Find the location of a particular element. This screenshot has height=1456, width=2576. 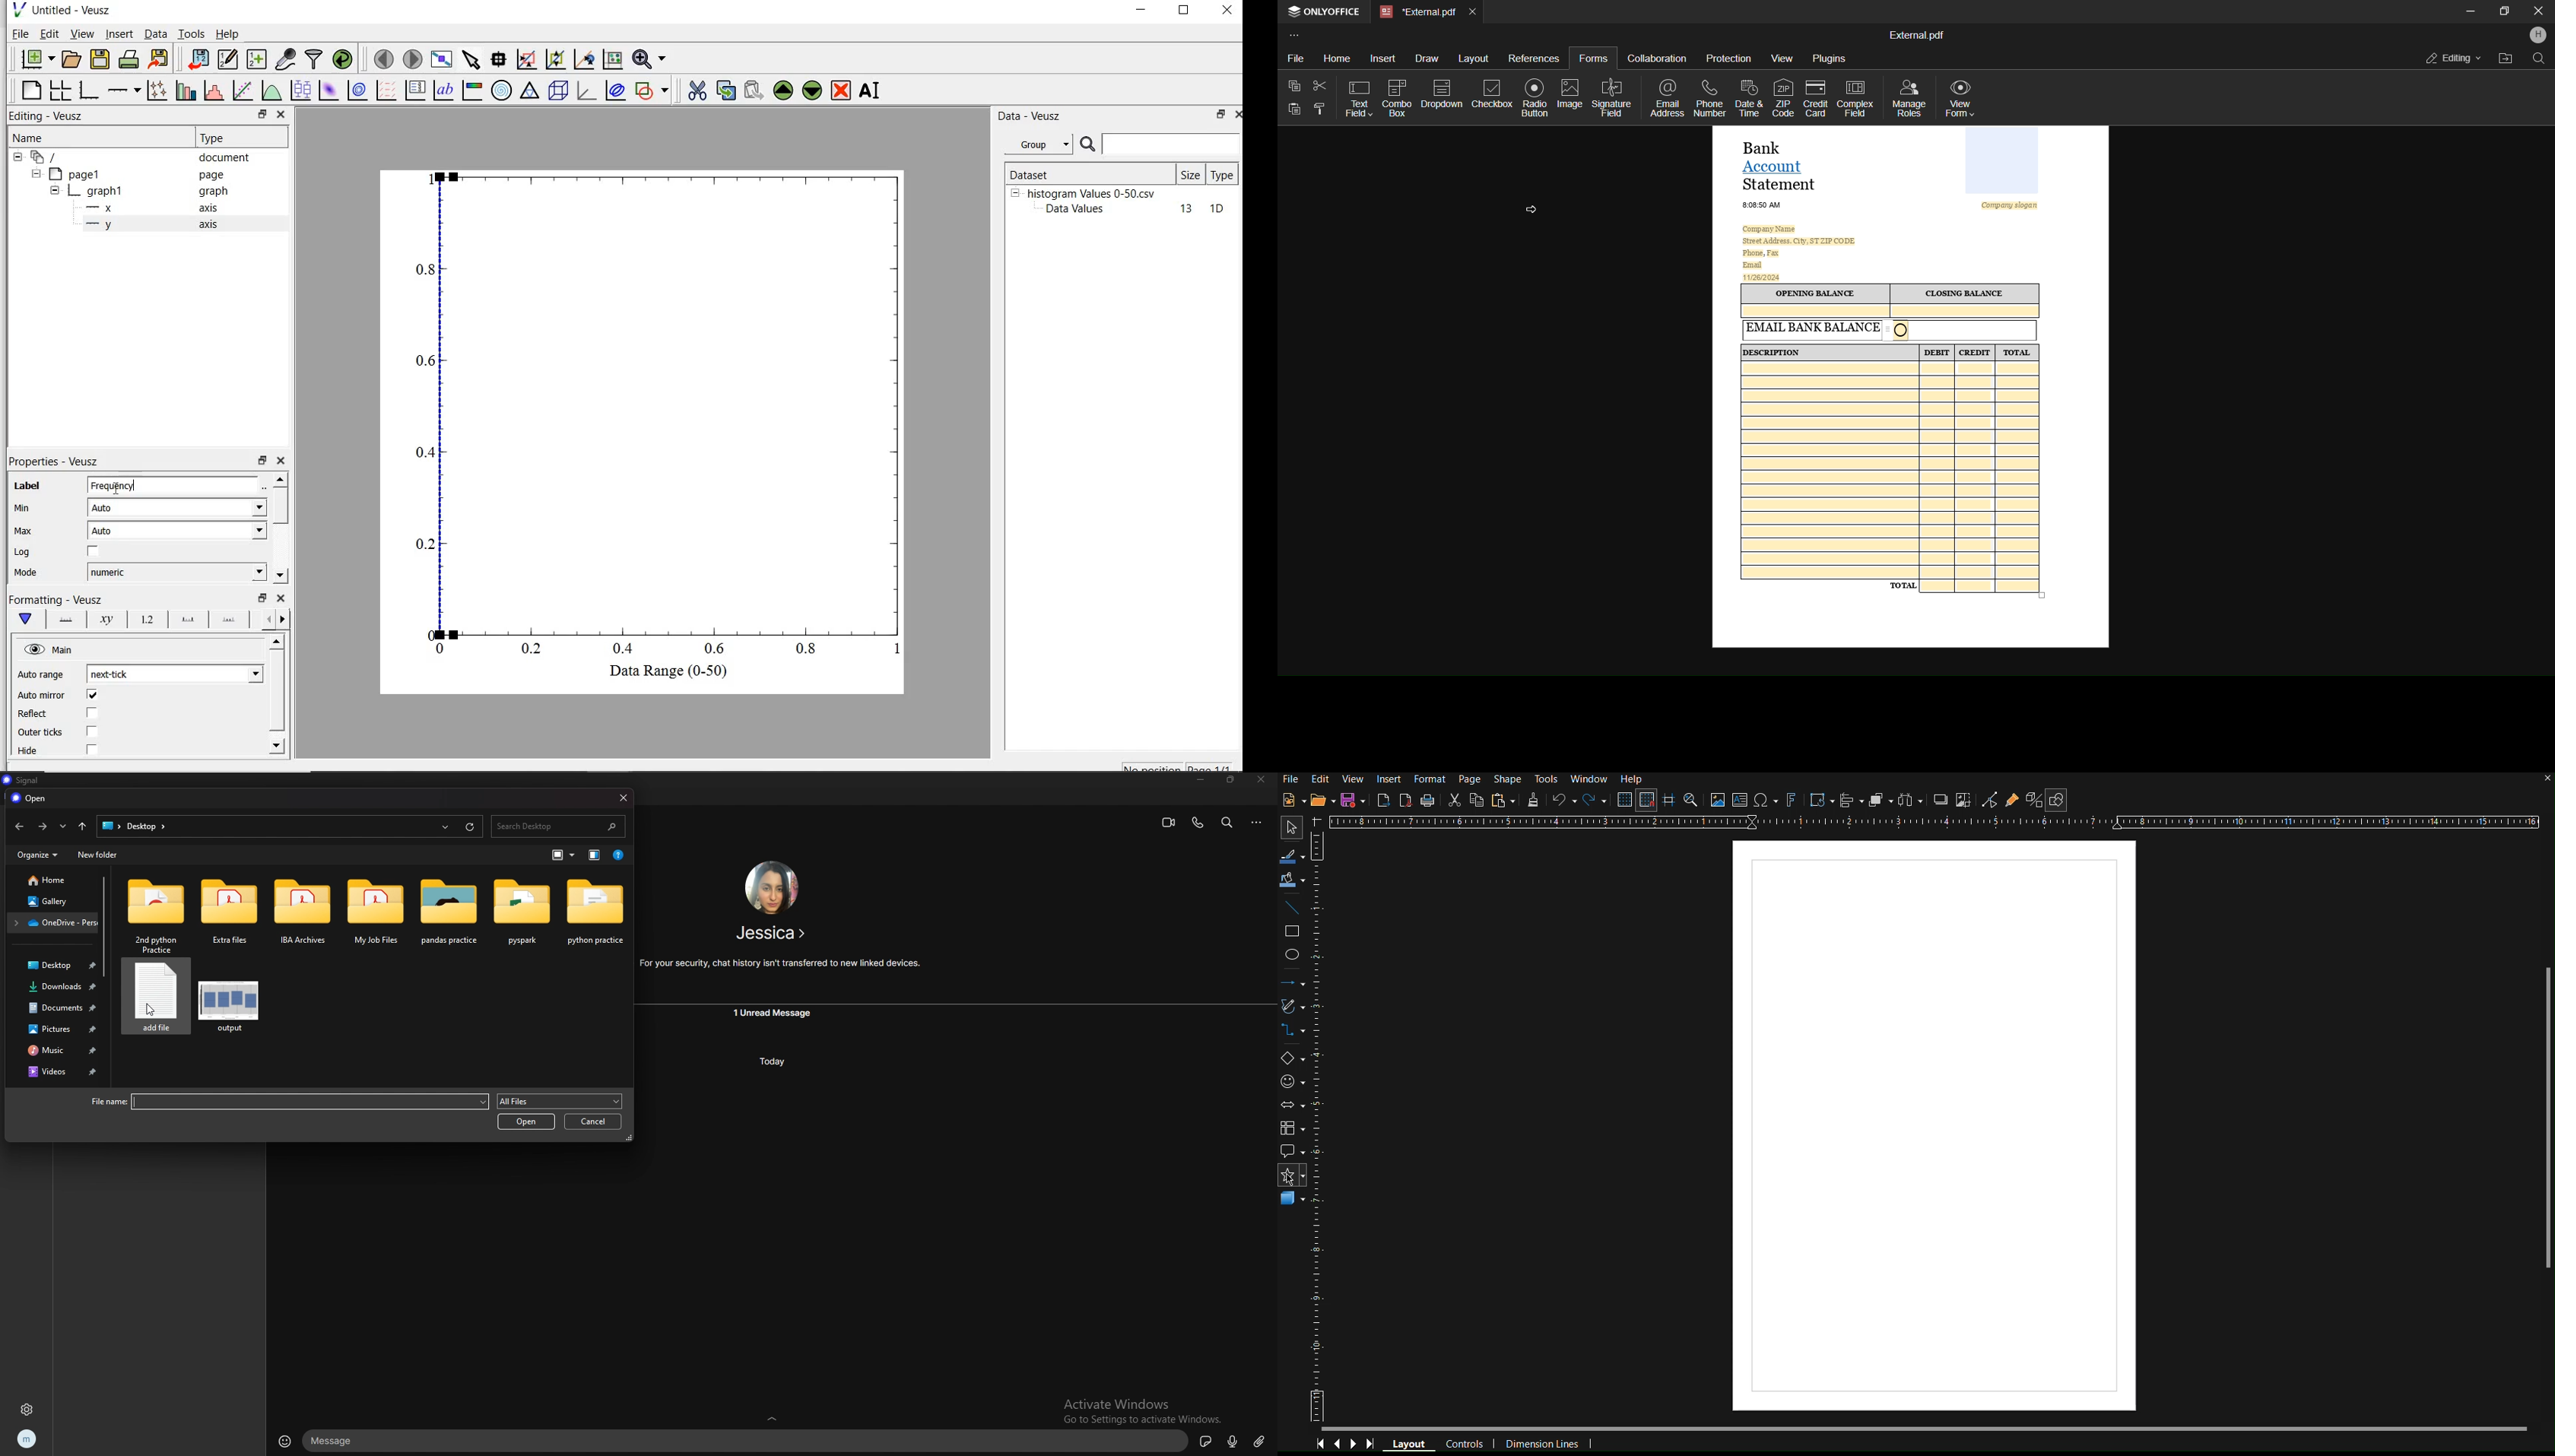

open is located at coordinates (30, 798).